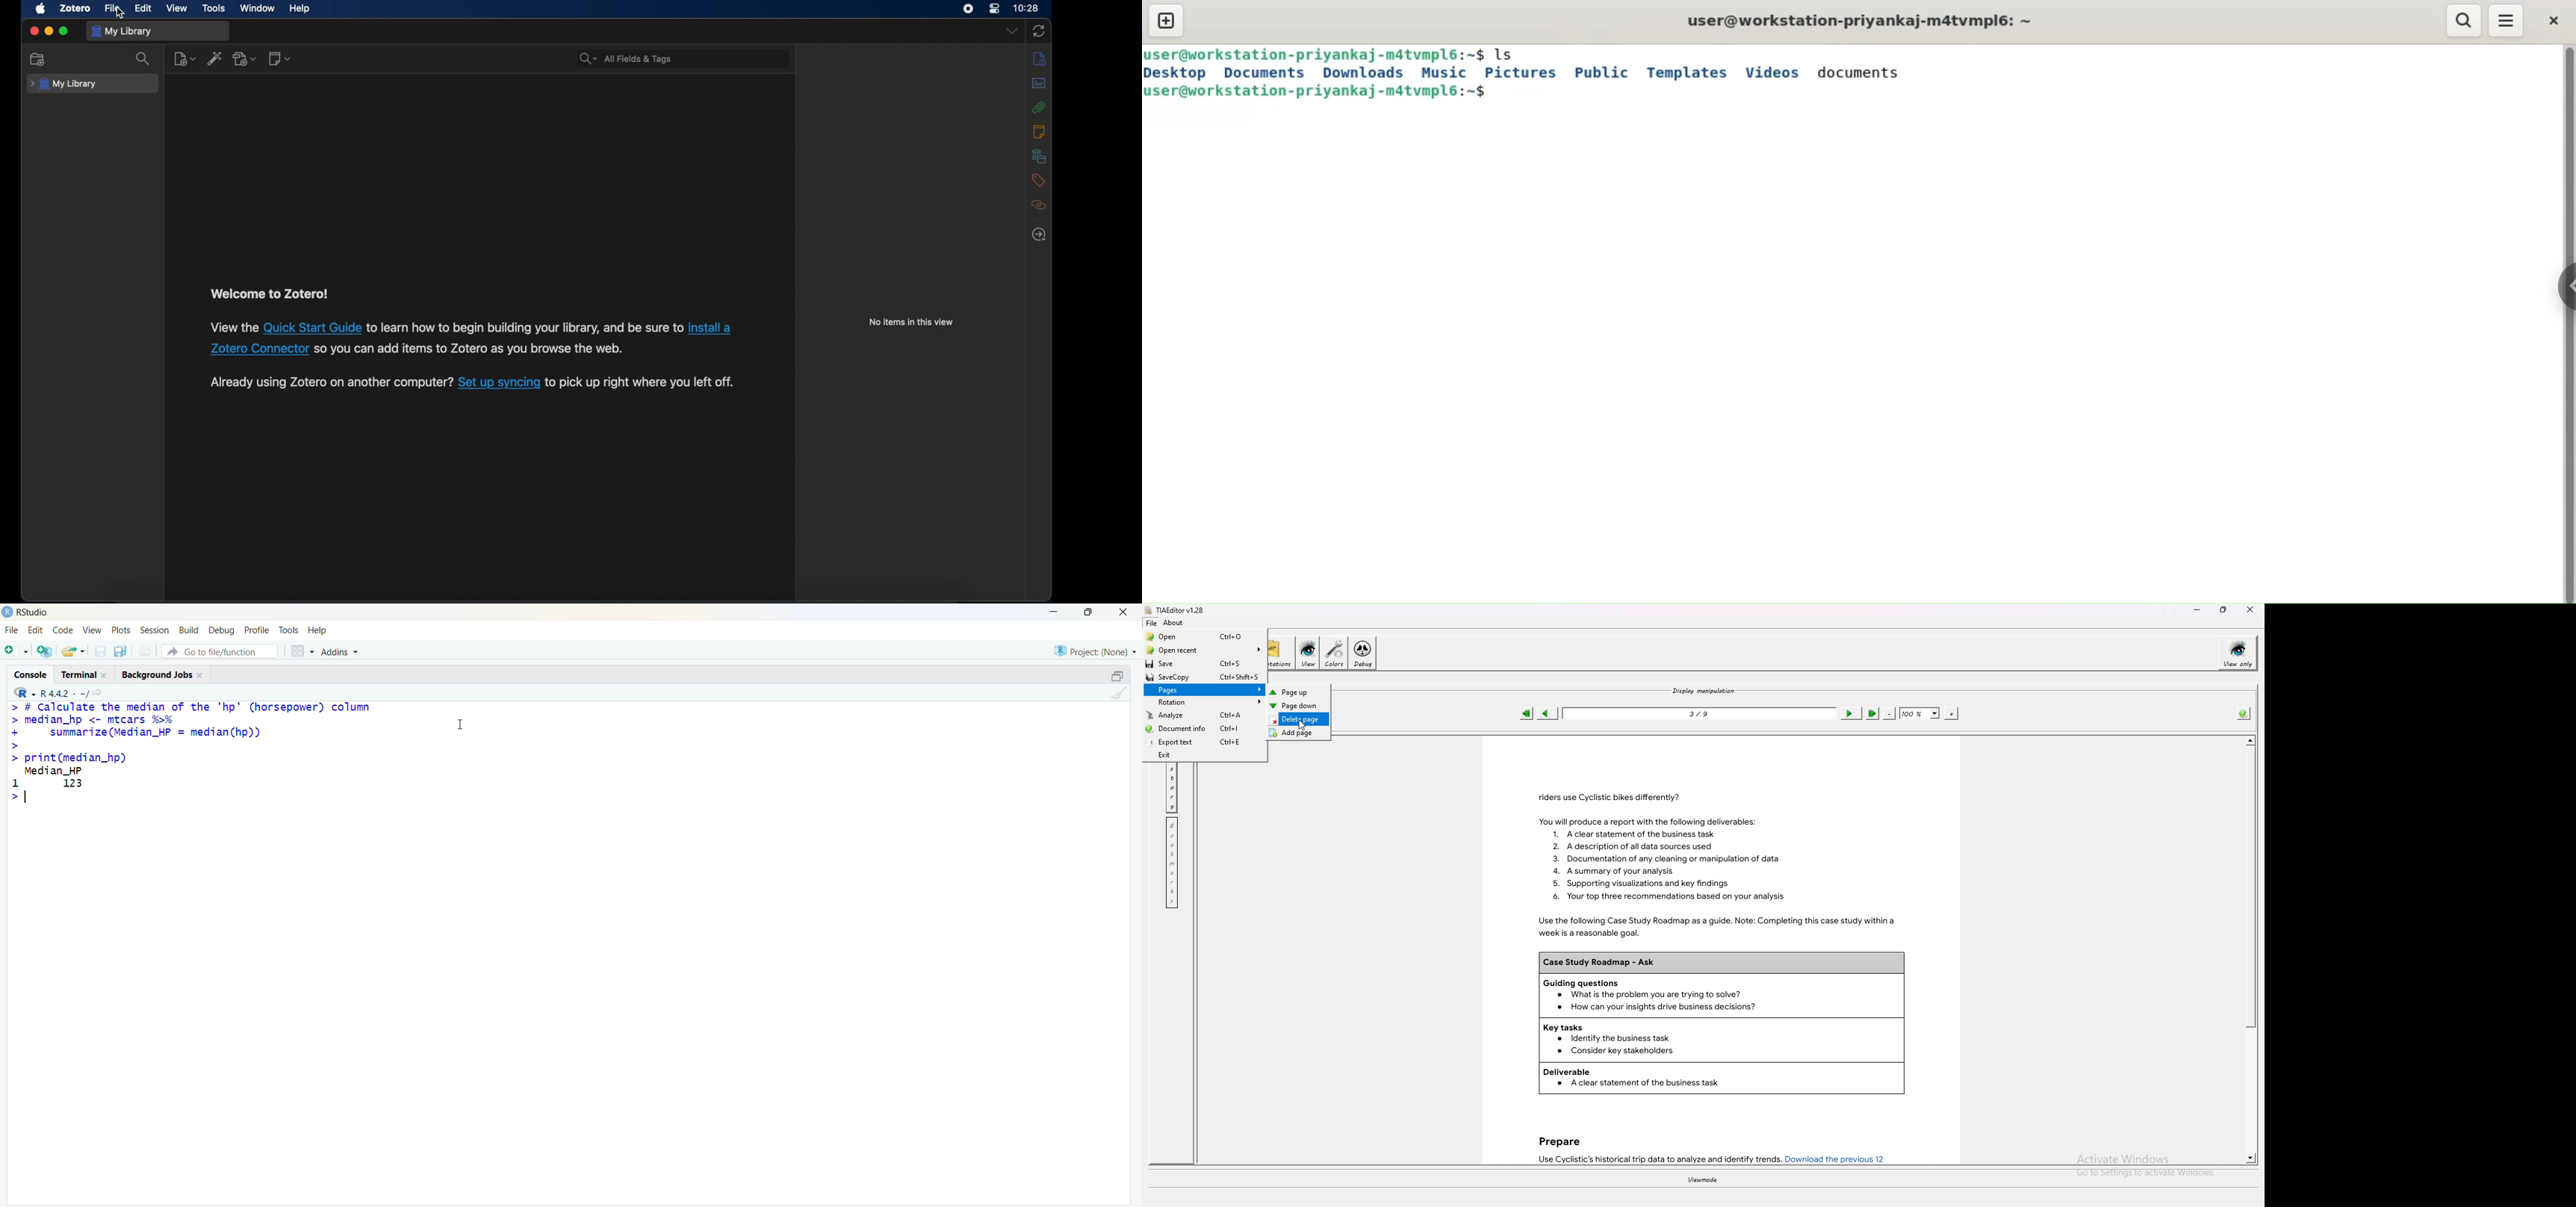 The image size is (2576, 1232). I want to click on close, so click(1124, 611).